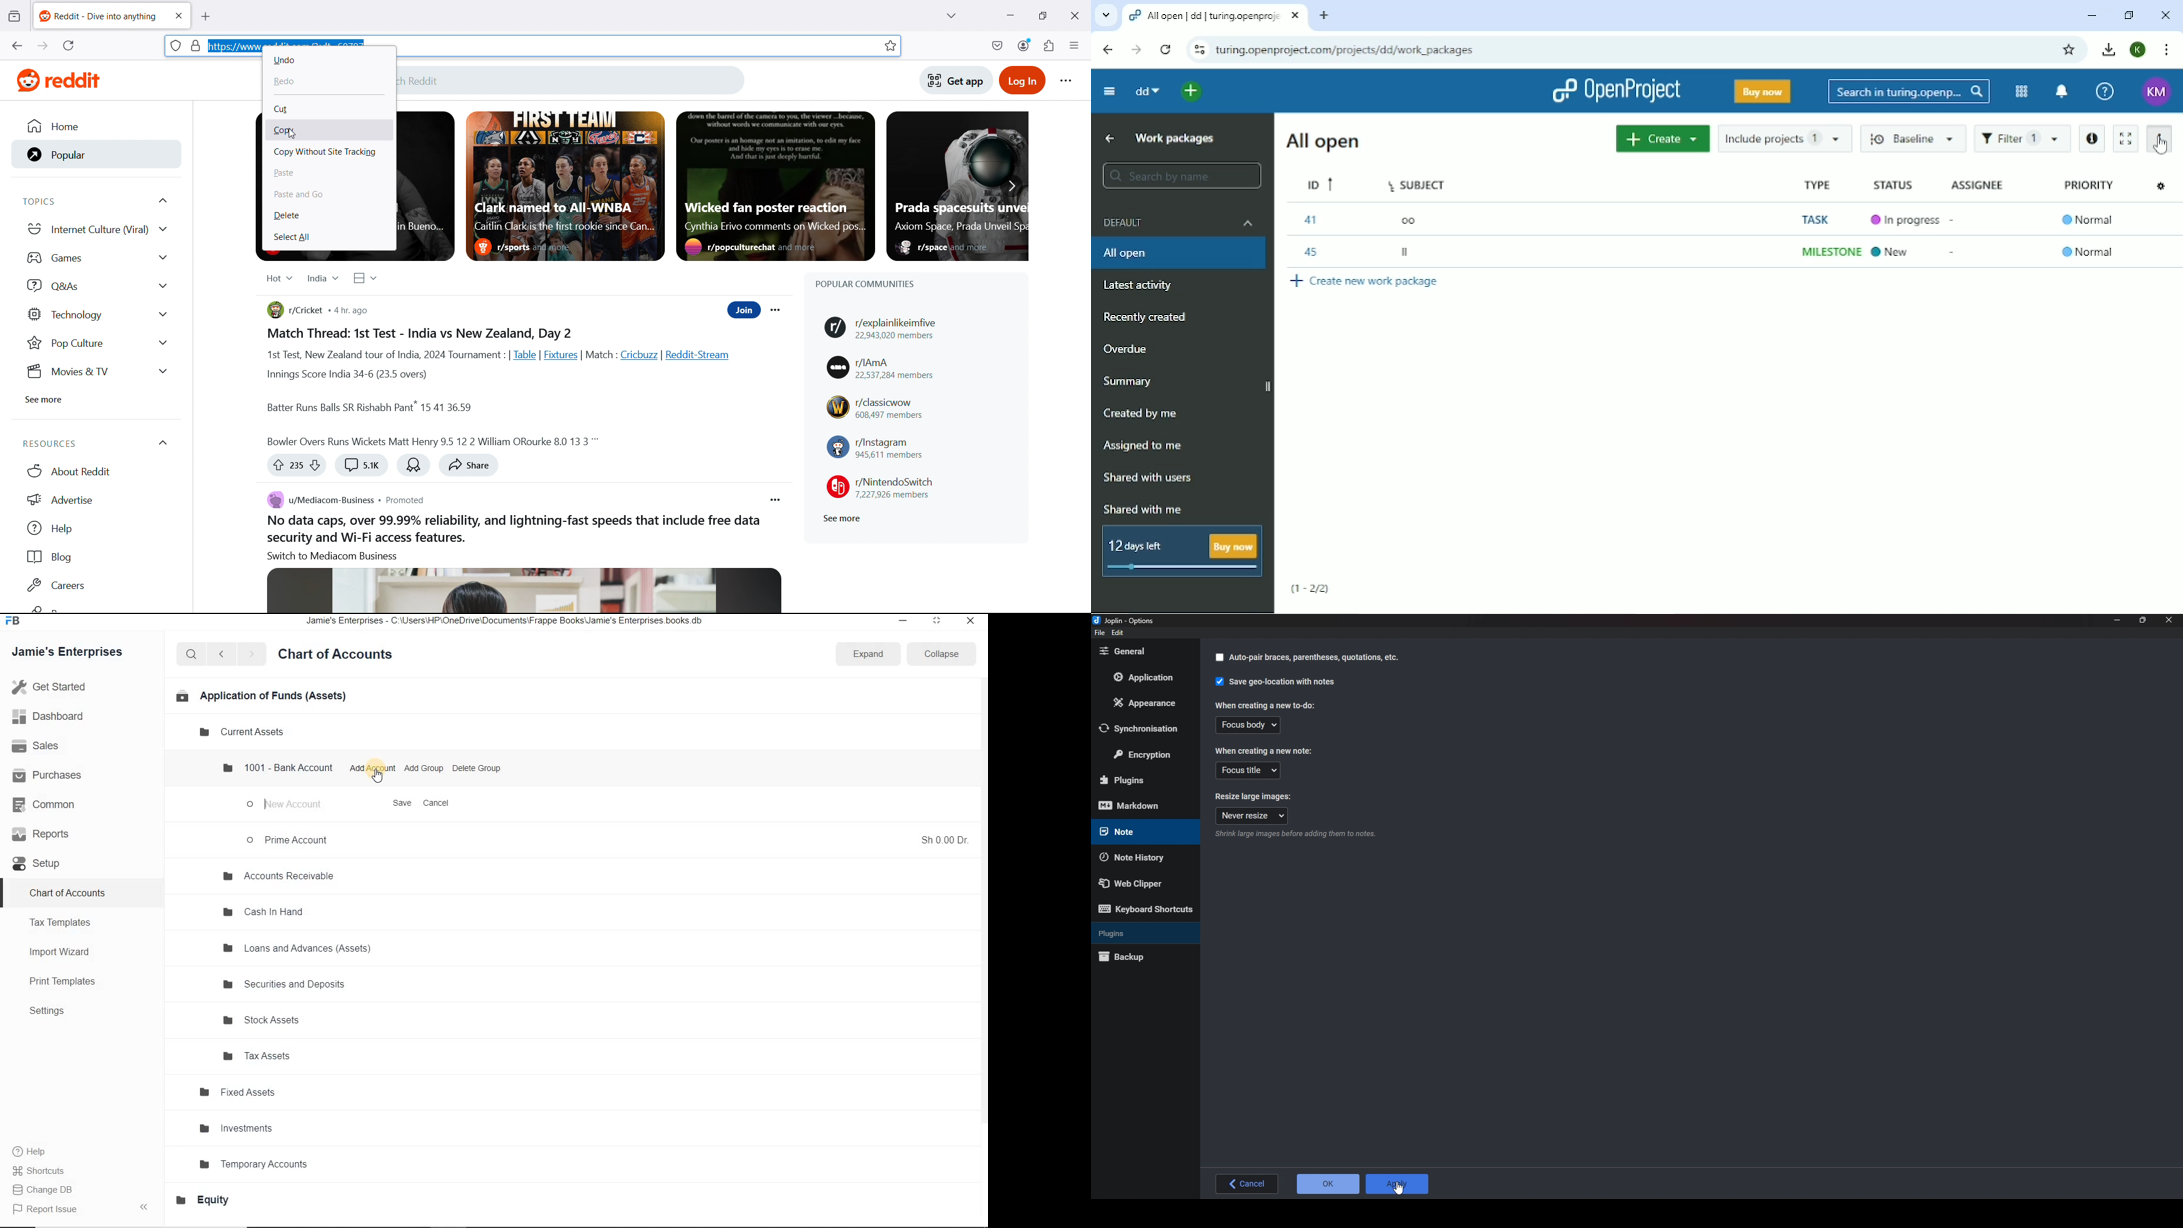  What do you see at coordinates (936, 620) in the screenshot?
I see `maximize` at bounding box center [936, 620].